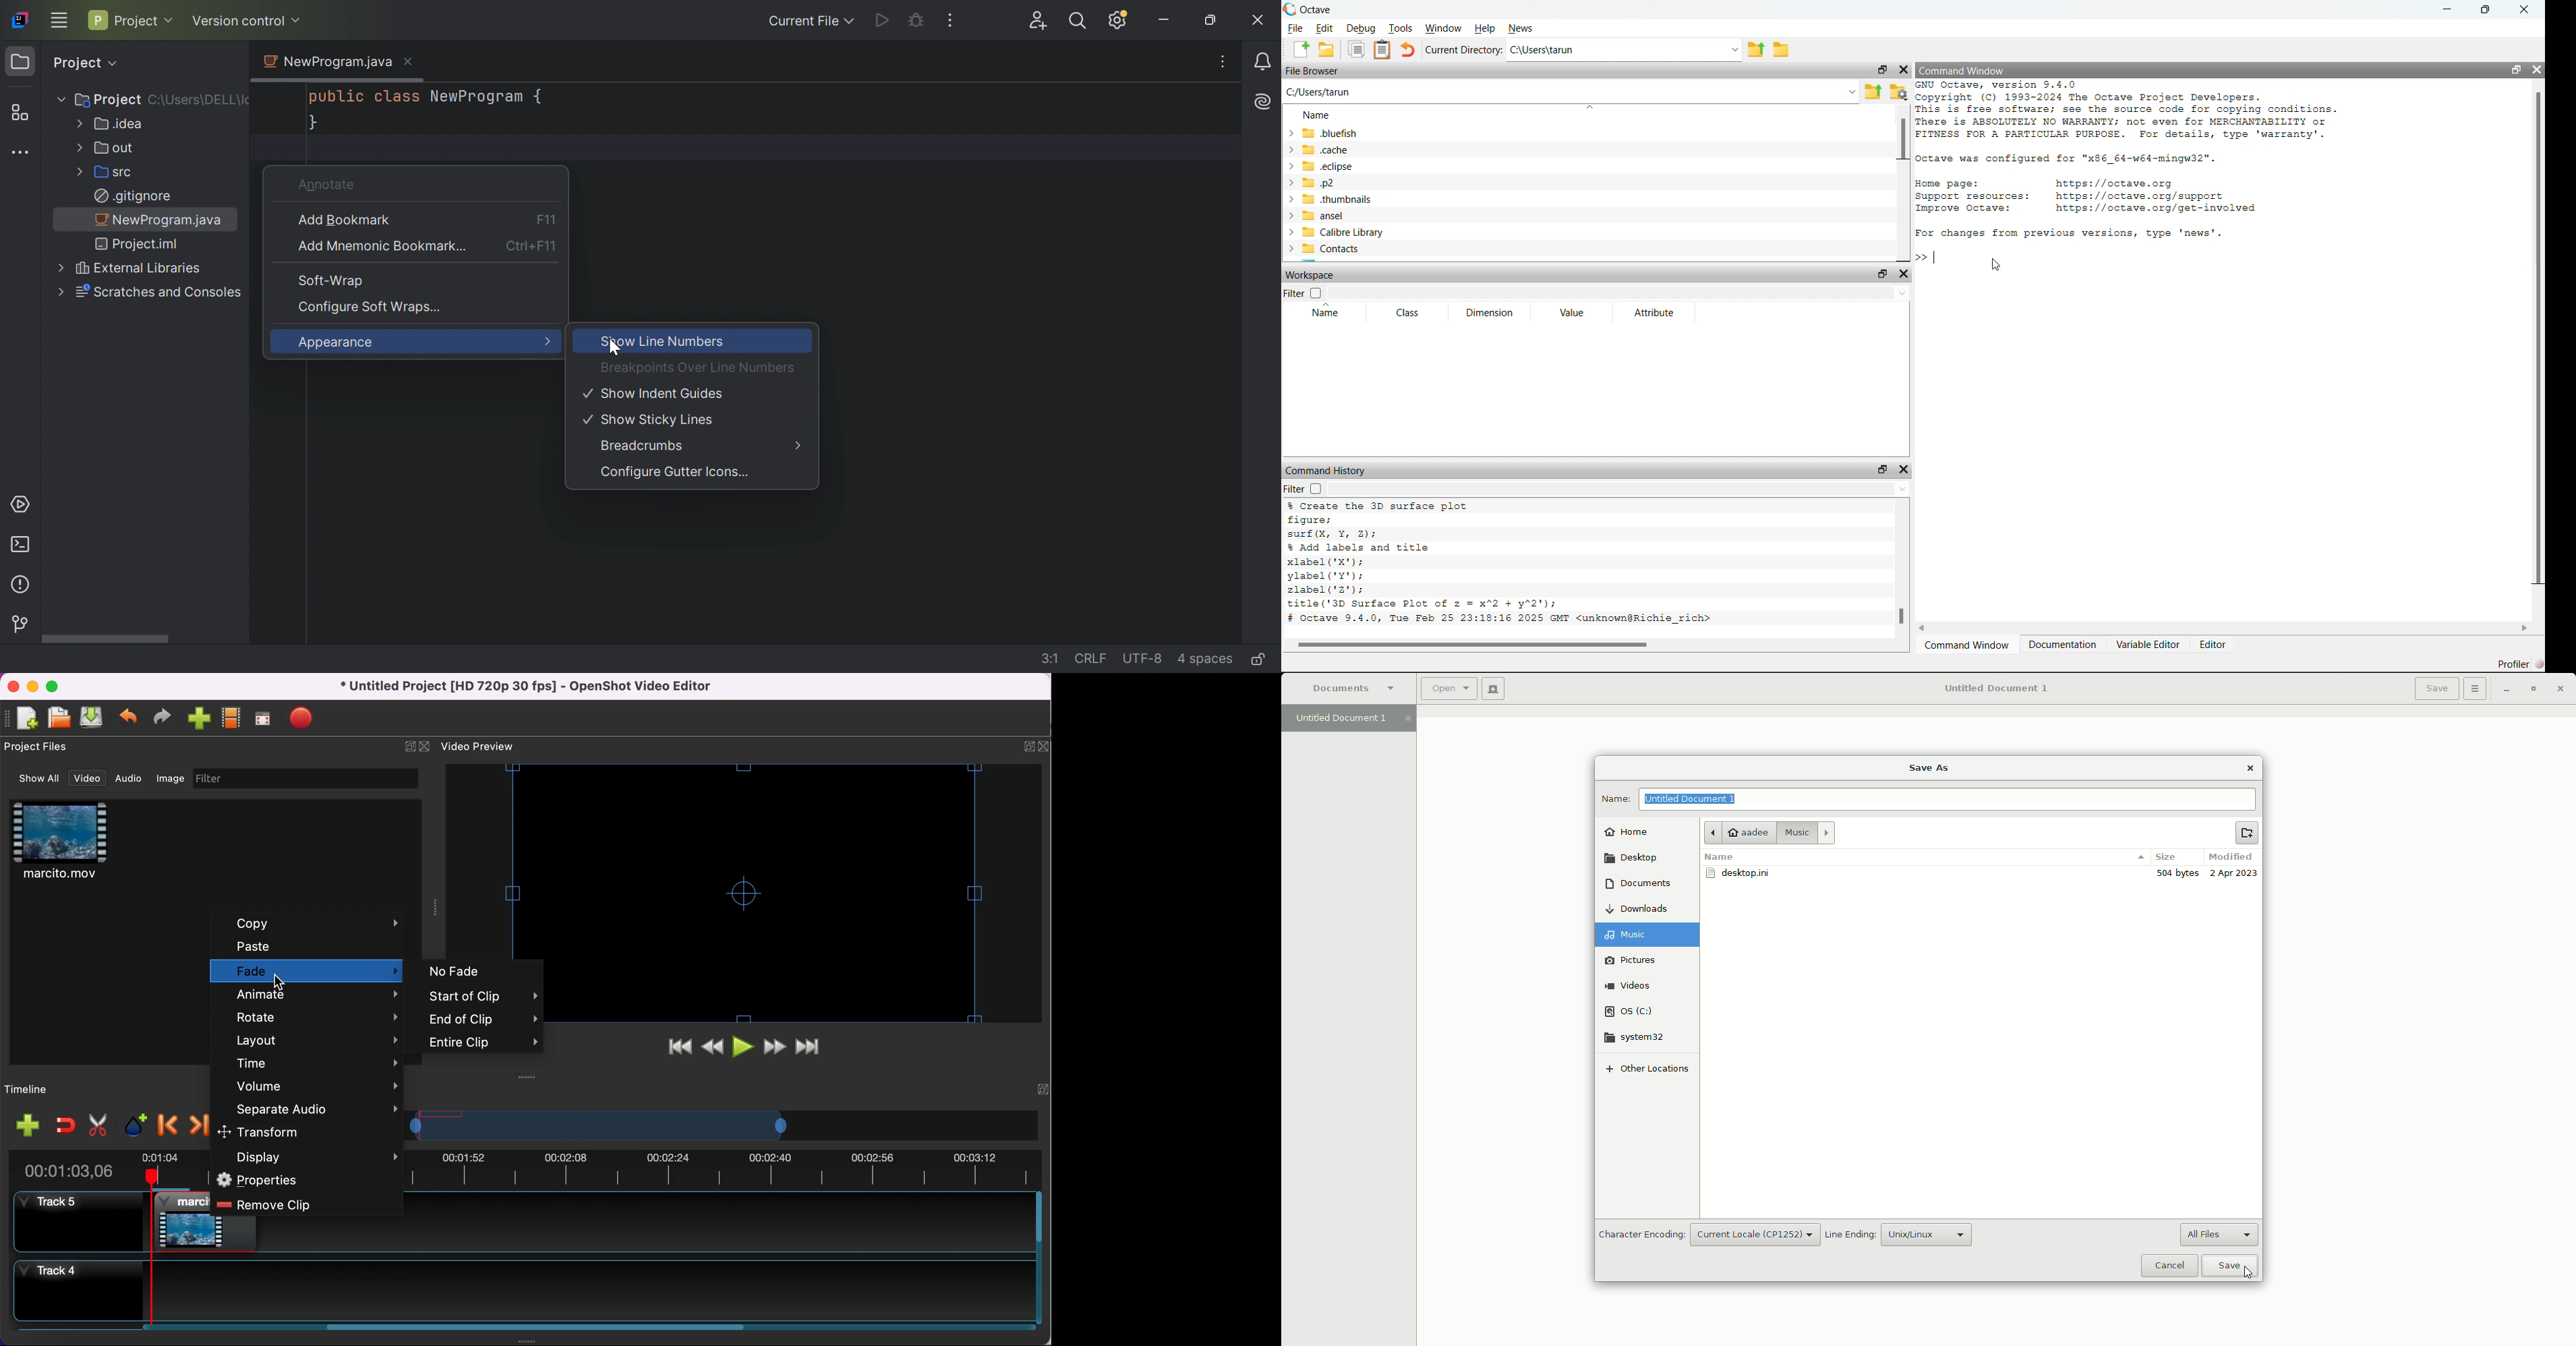 This screenshot has height=1372, width=2576. I want to click on export file, so click(313, 719).